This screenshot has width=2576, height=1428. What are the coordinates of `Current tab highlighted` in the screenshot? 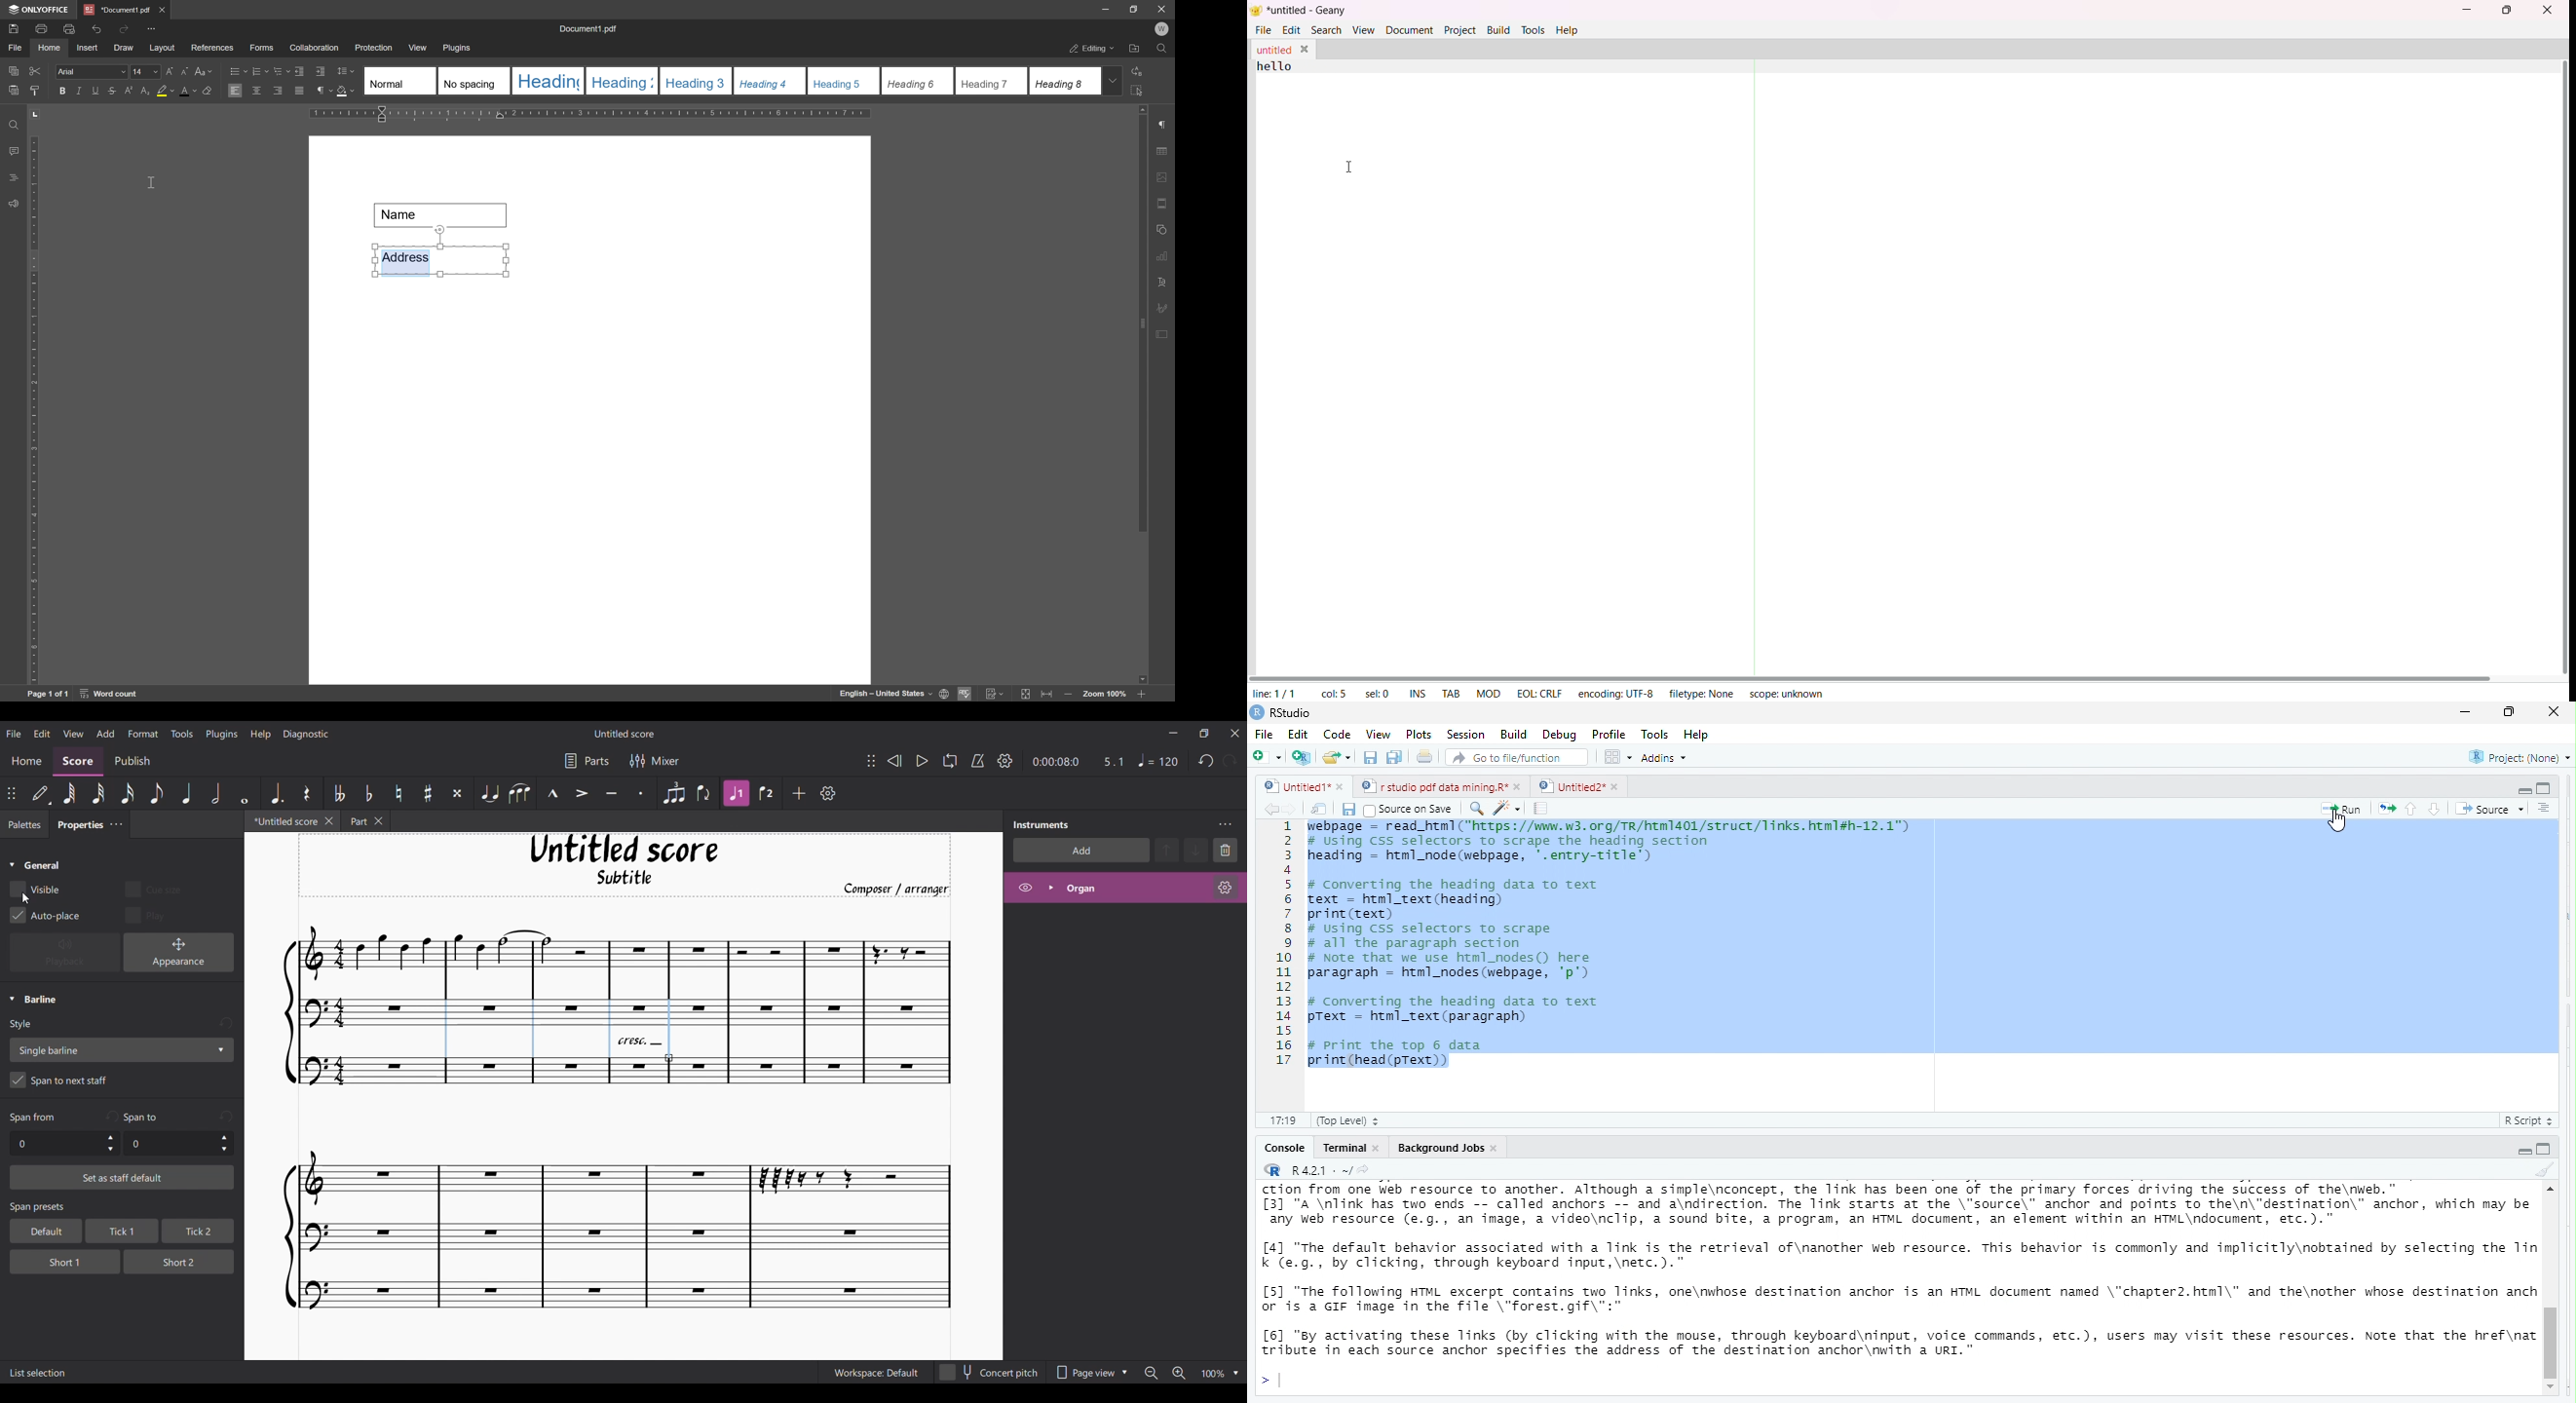 It's located at (281, 823).